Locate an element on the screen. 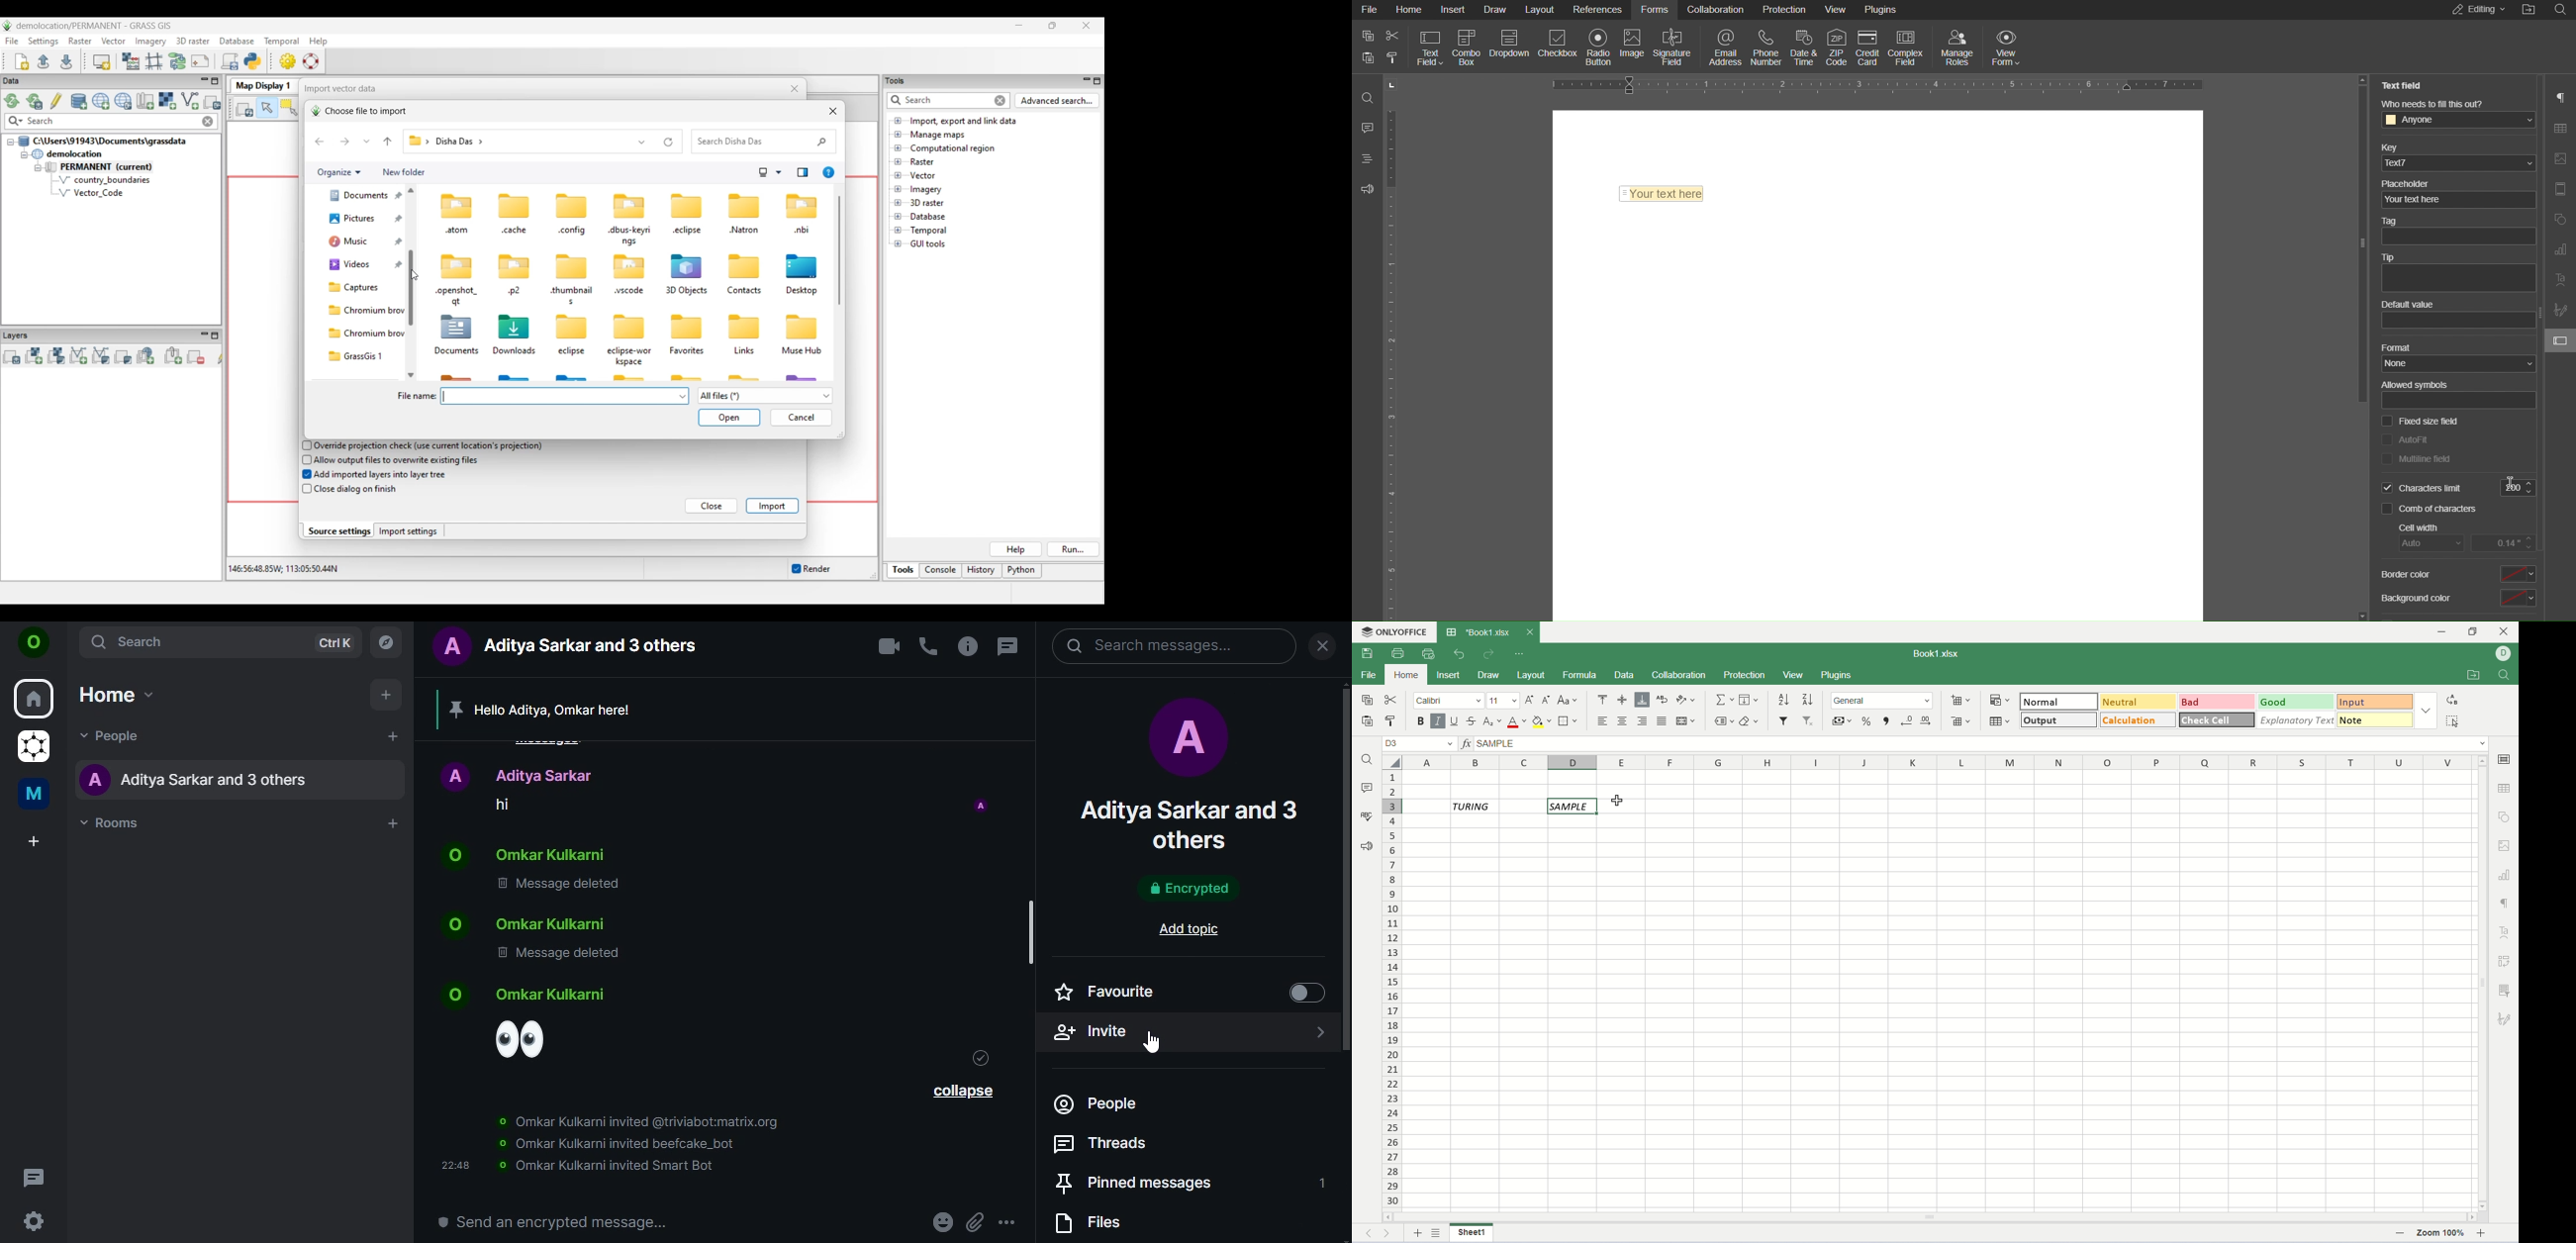 The height and width of the screenshot is (1260, 2576). Email Address is located at coordinates (1726, 45).